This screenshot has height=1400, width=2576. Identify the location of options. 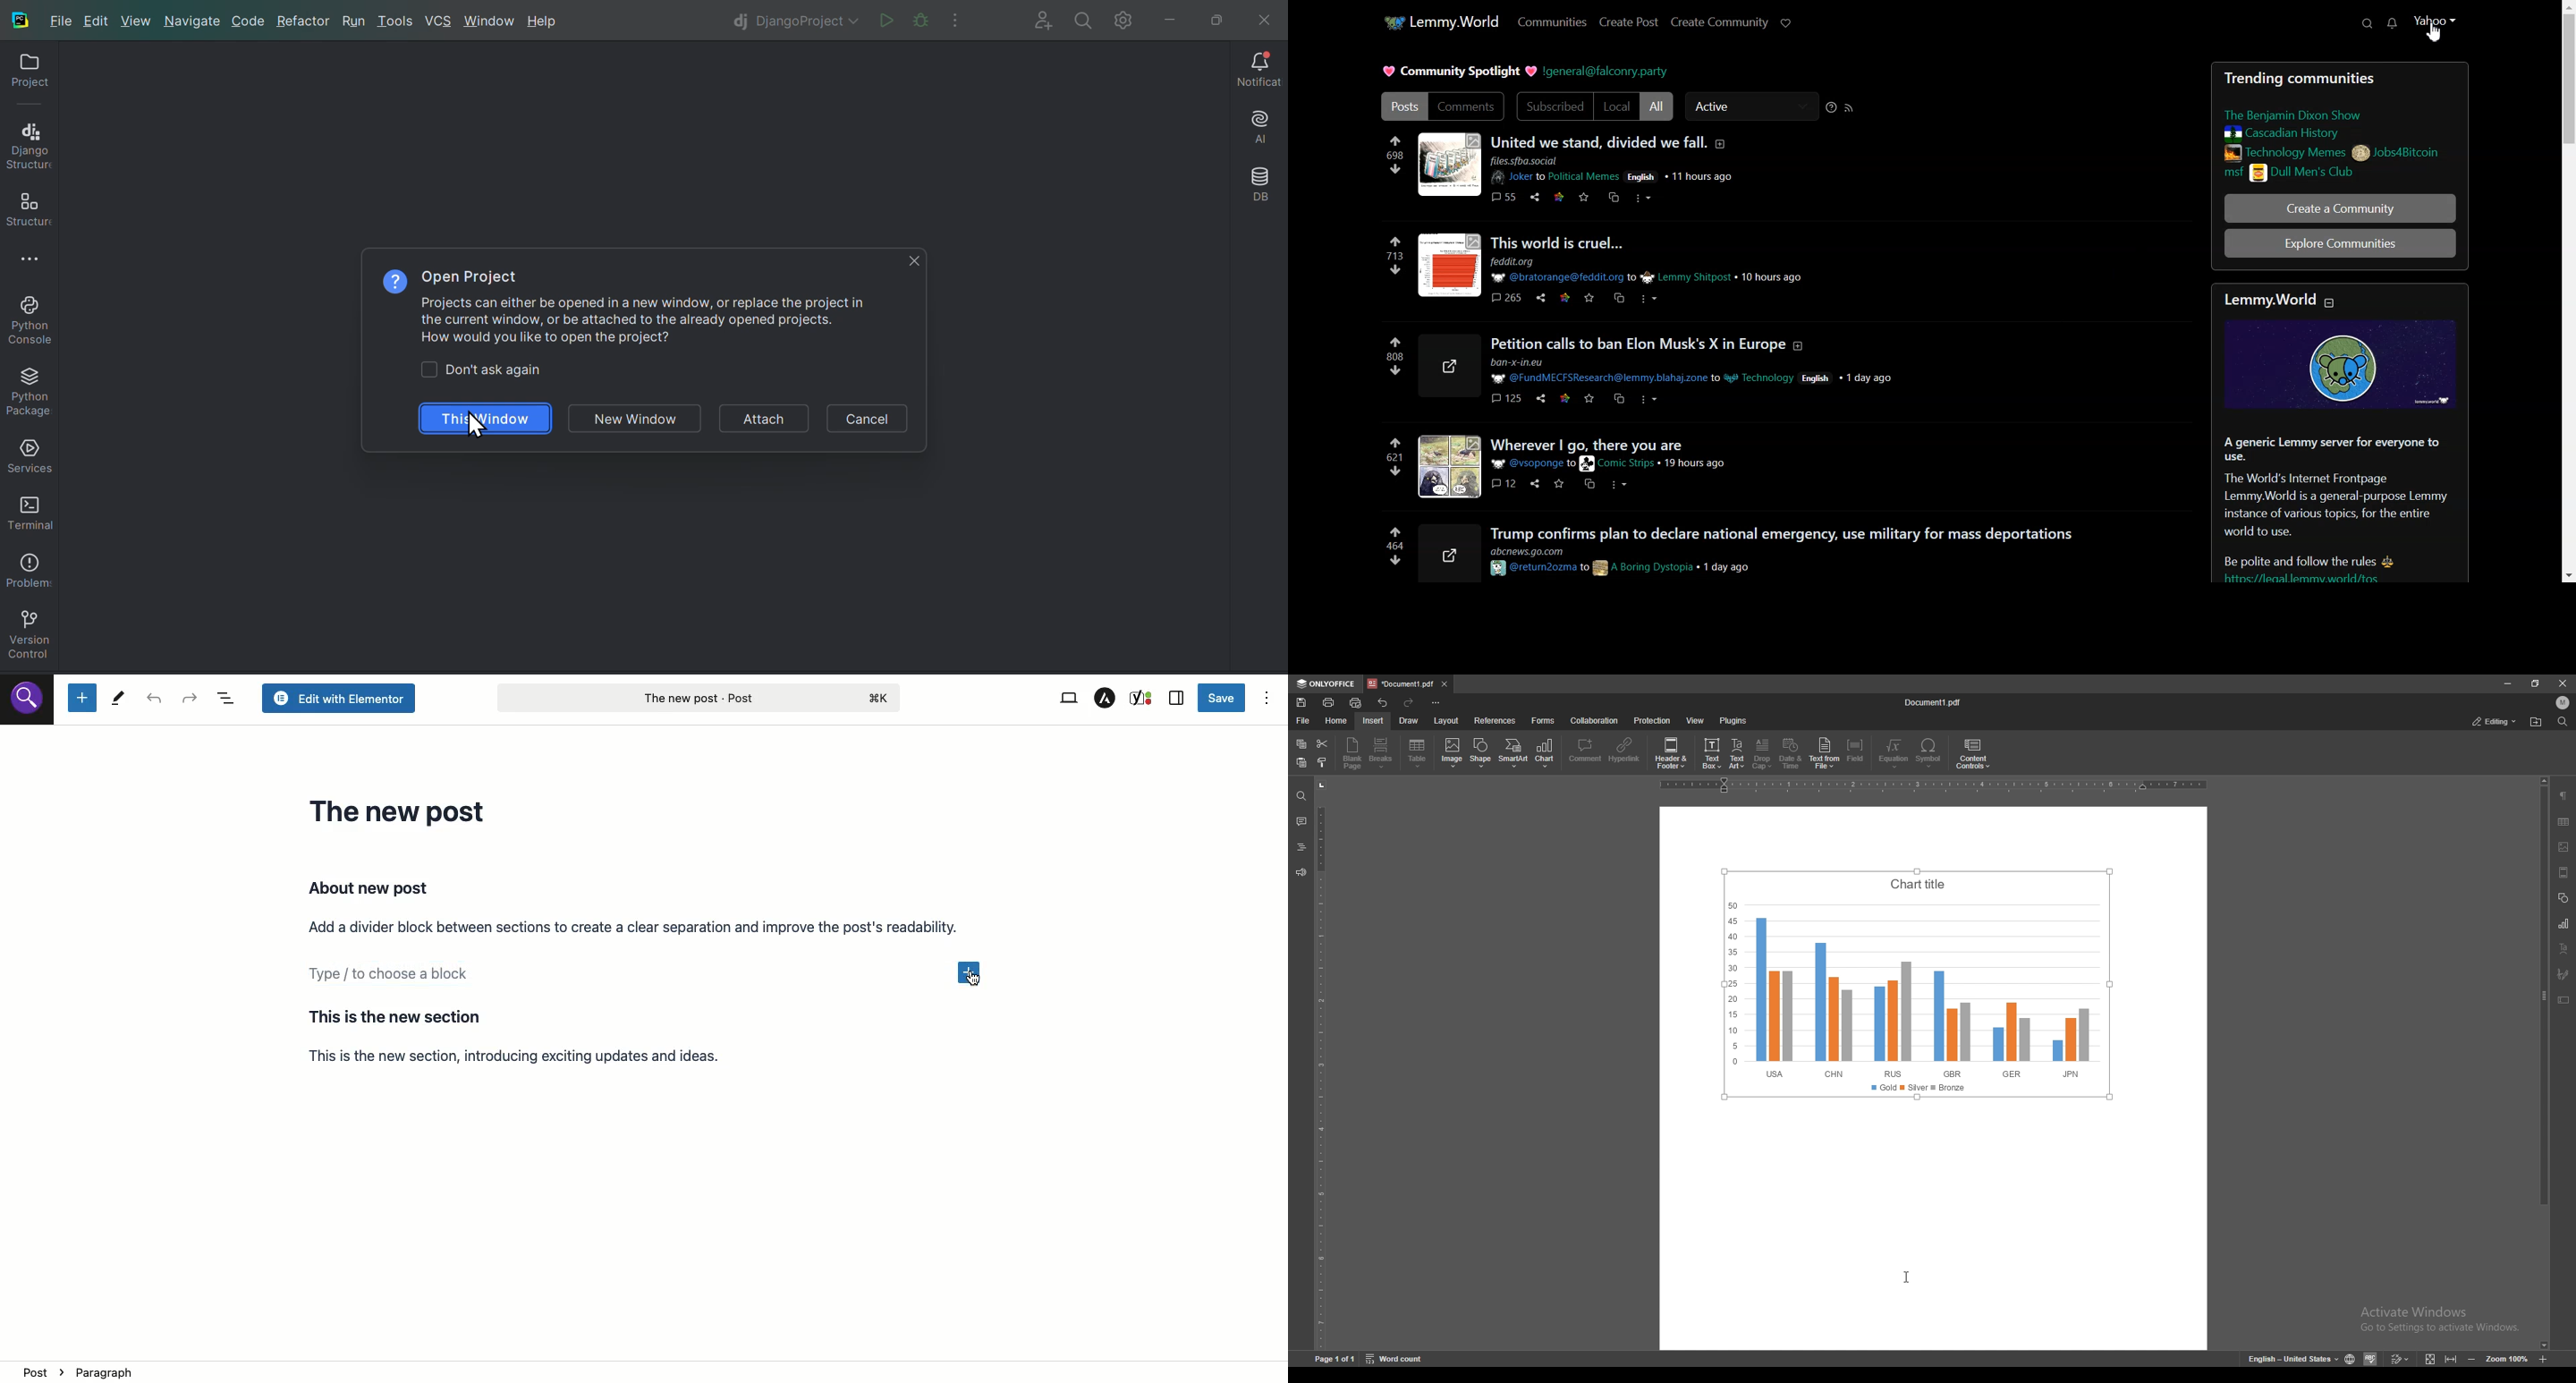
(1625, 485).